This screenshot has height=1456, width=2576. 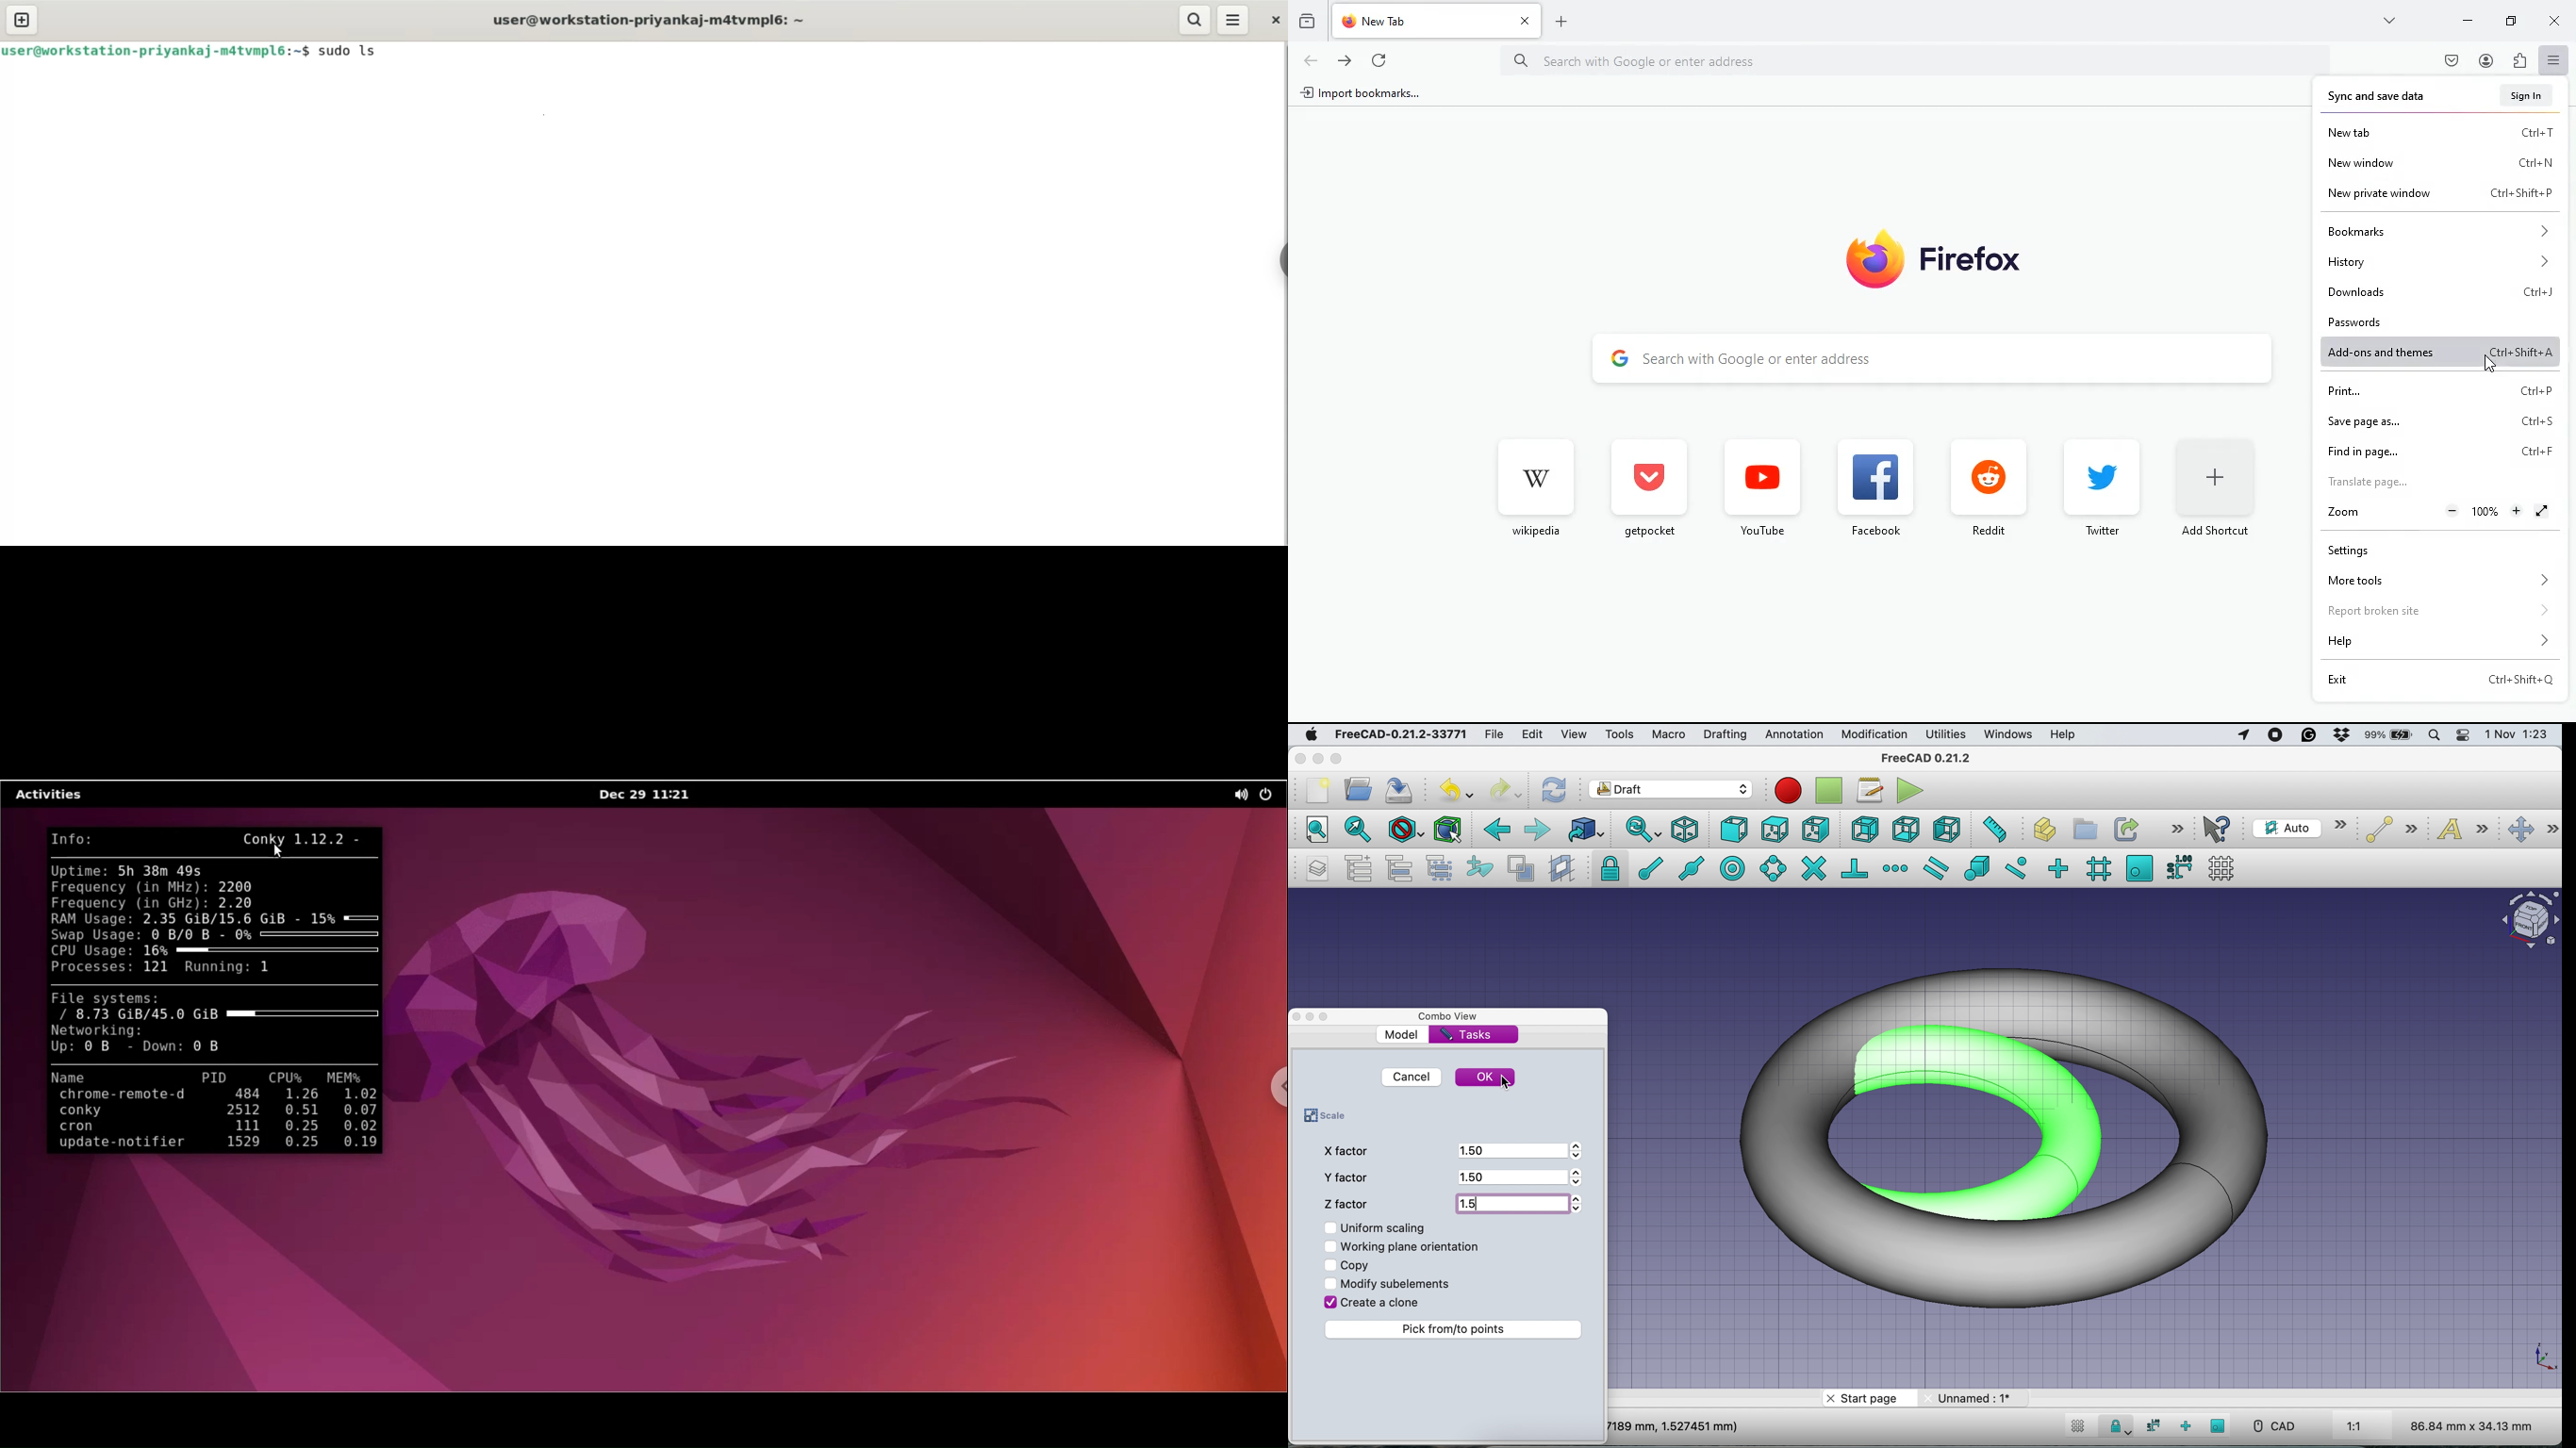 What do you see at coordinates (2389, 736) in the screenshot?
I see `battery` at bounding box center [2389, 736].